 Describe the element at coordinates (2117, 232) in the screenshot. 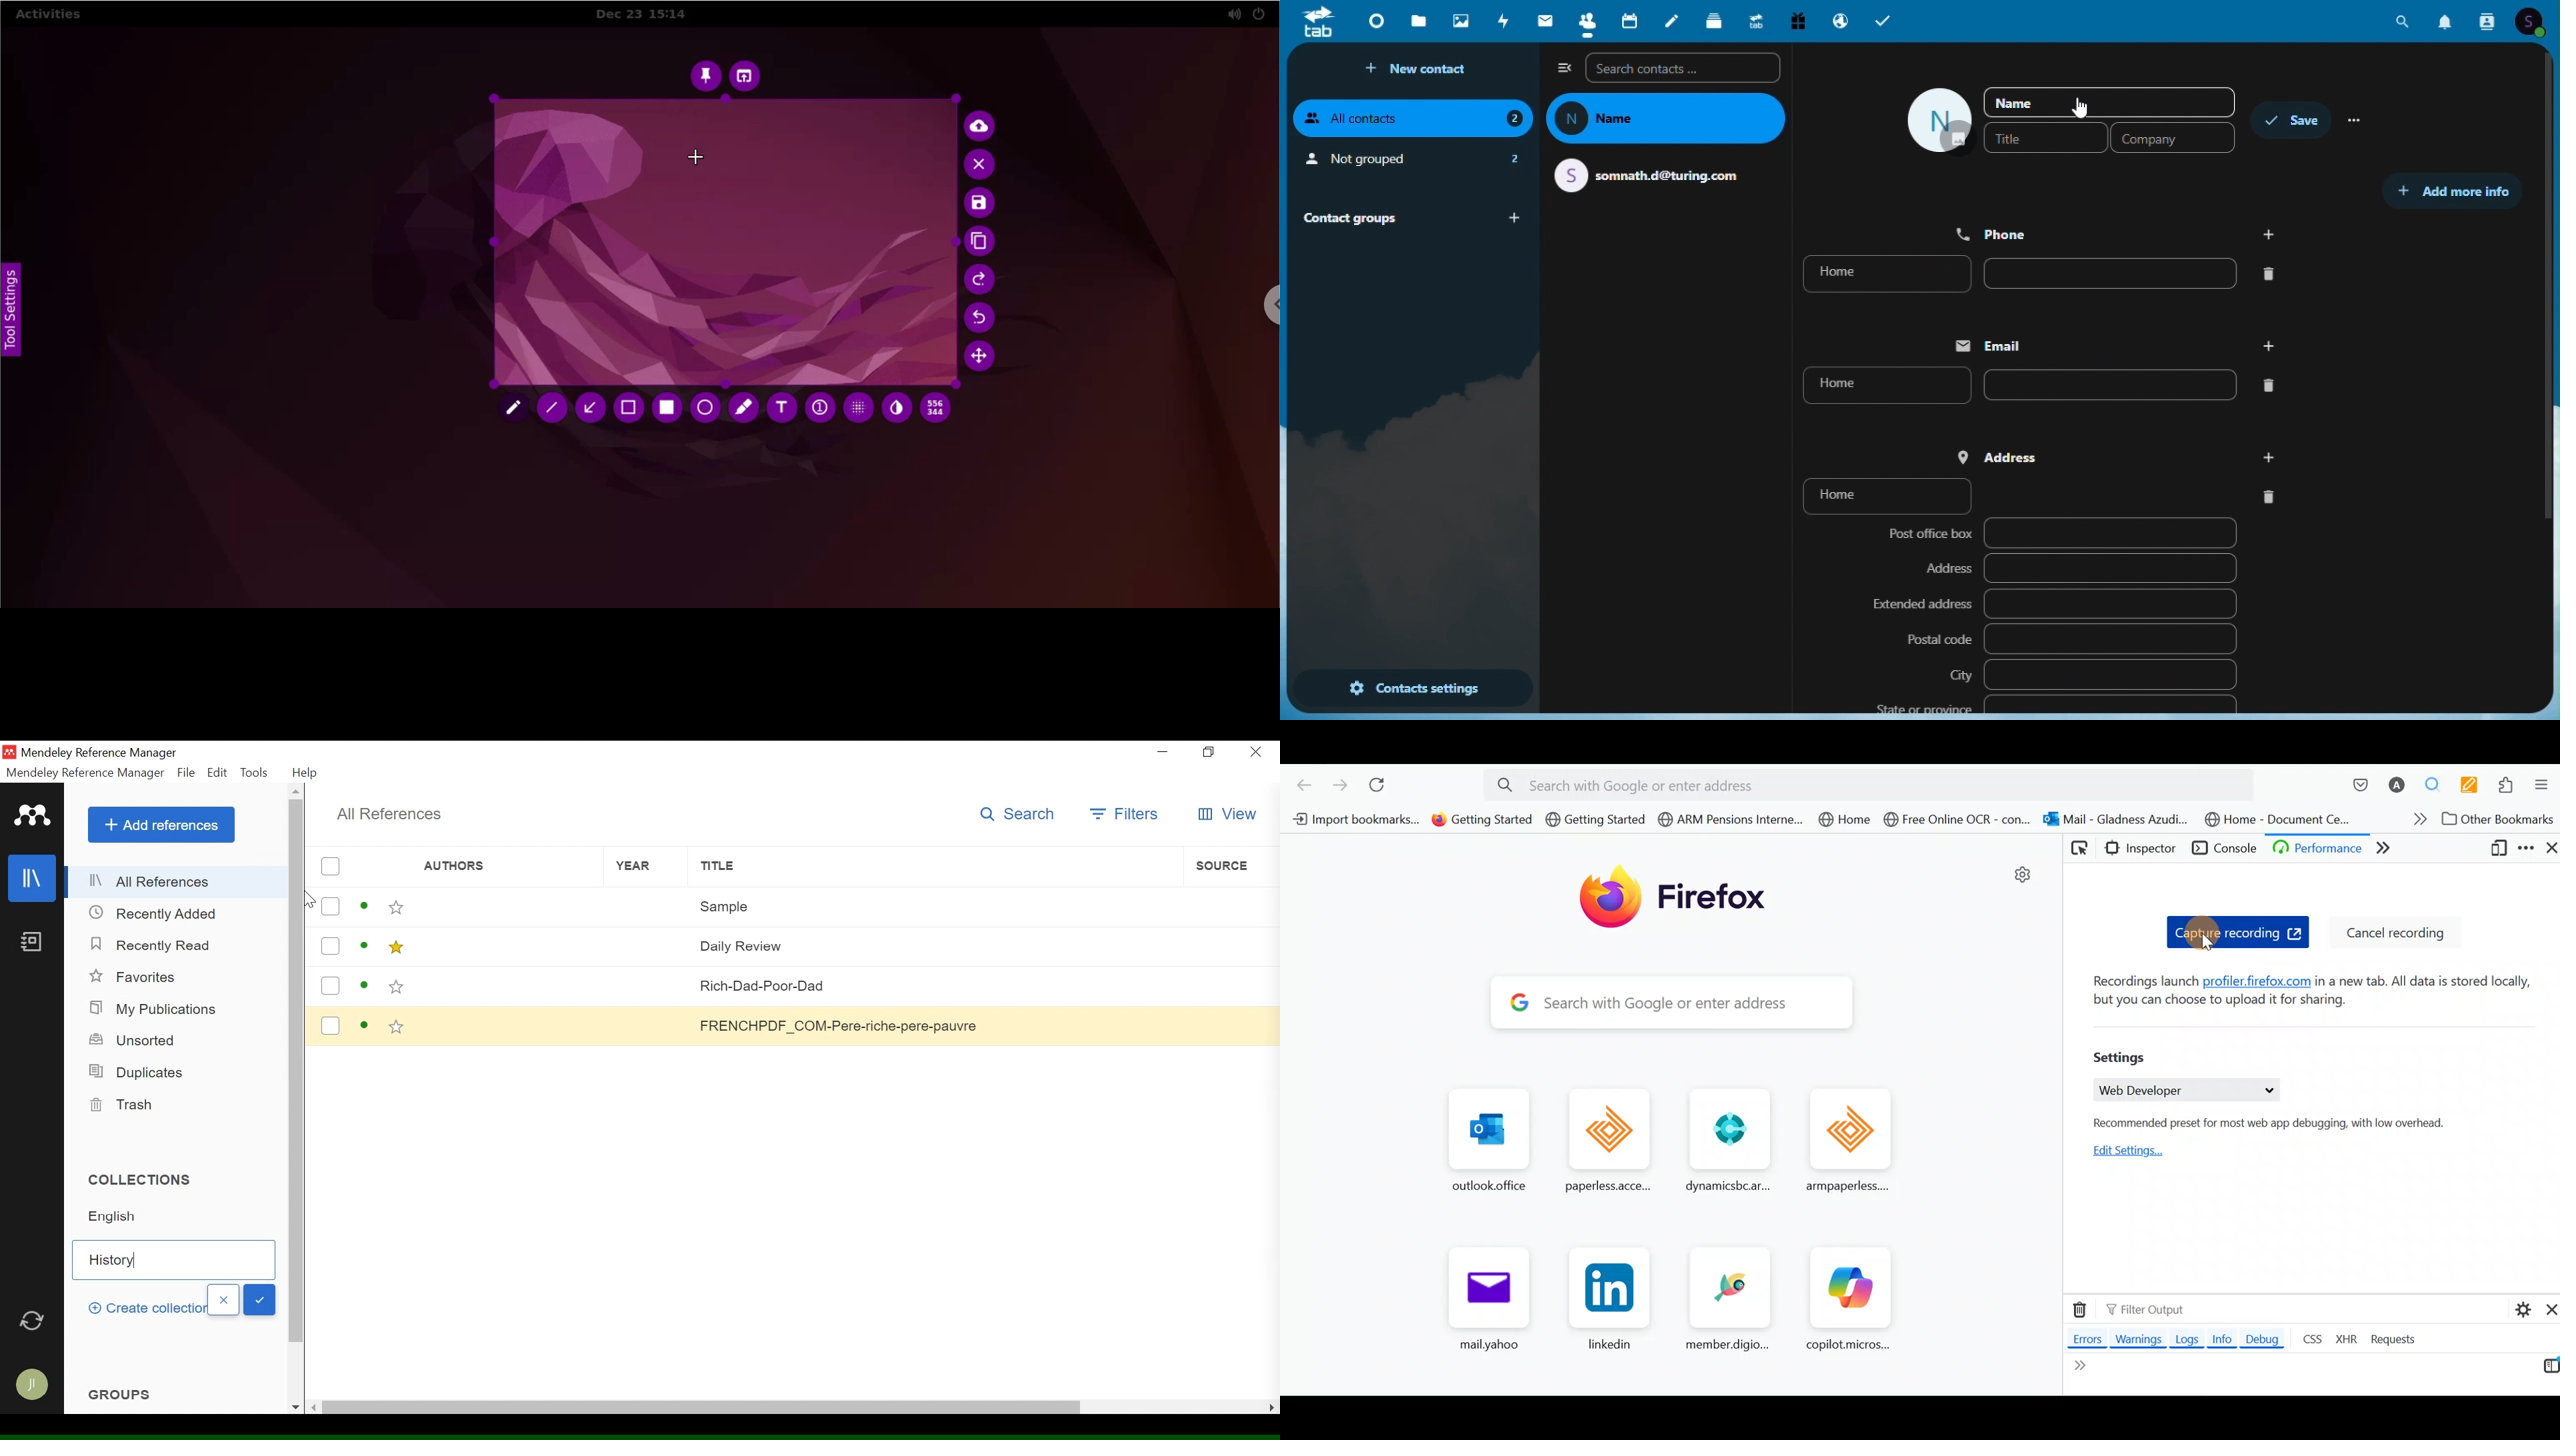

I see `phone` at that location.